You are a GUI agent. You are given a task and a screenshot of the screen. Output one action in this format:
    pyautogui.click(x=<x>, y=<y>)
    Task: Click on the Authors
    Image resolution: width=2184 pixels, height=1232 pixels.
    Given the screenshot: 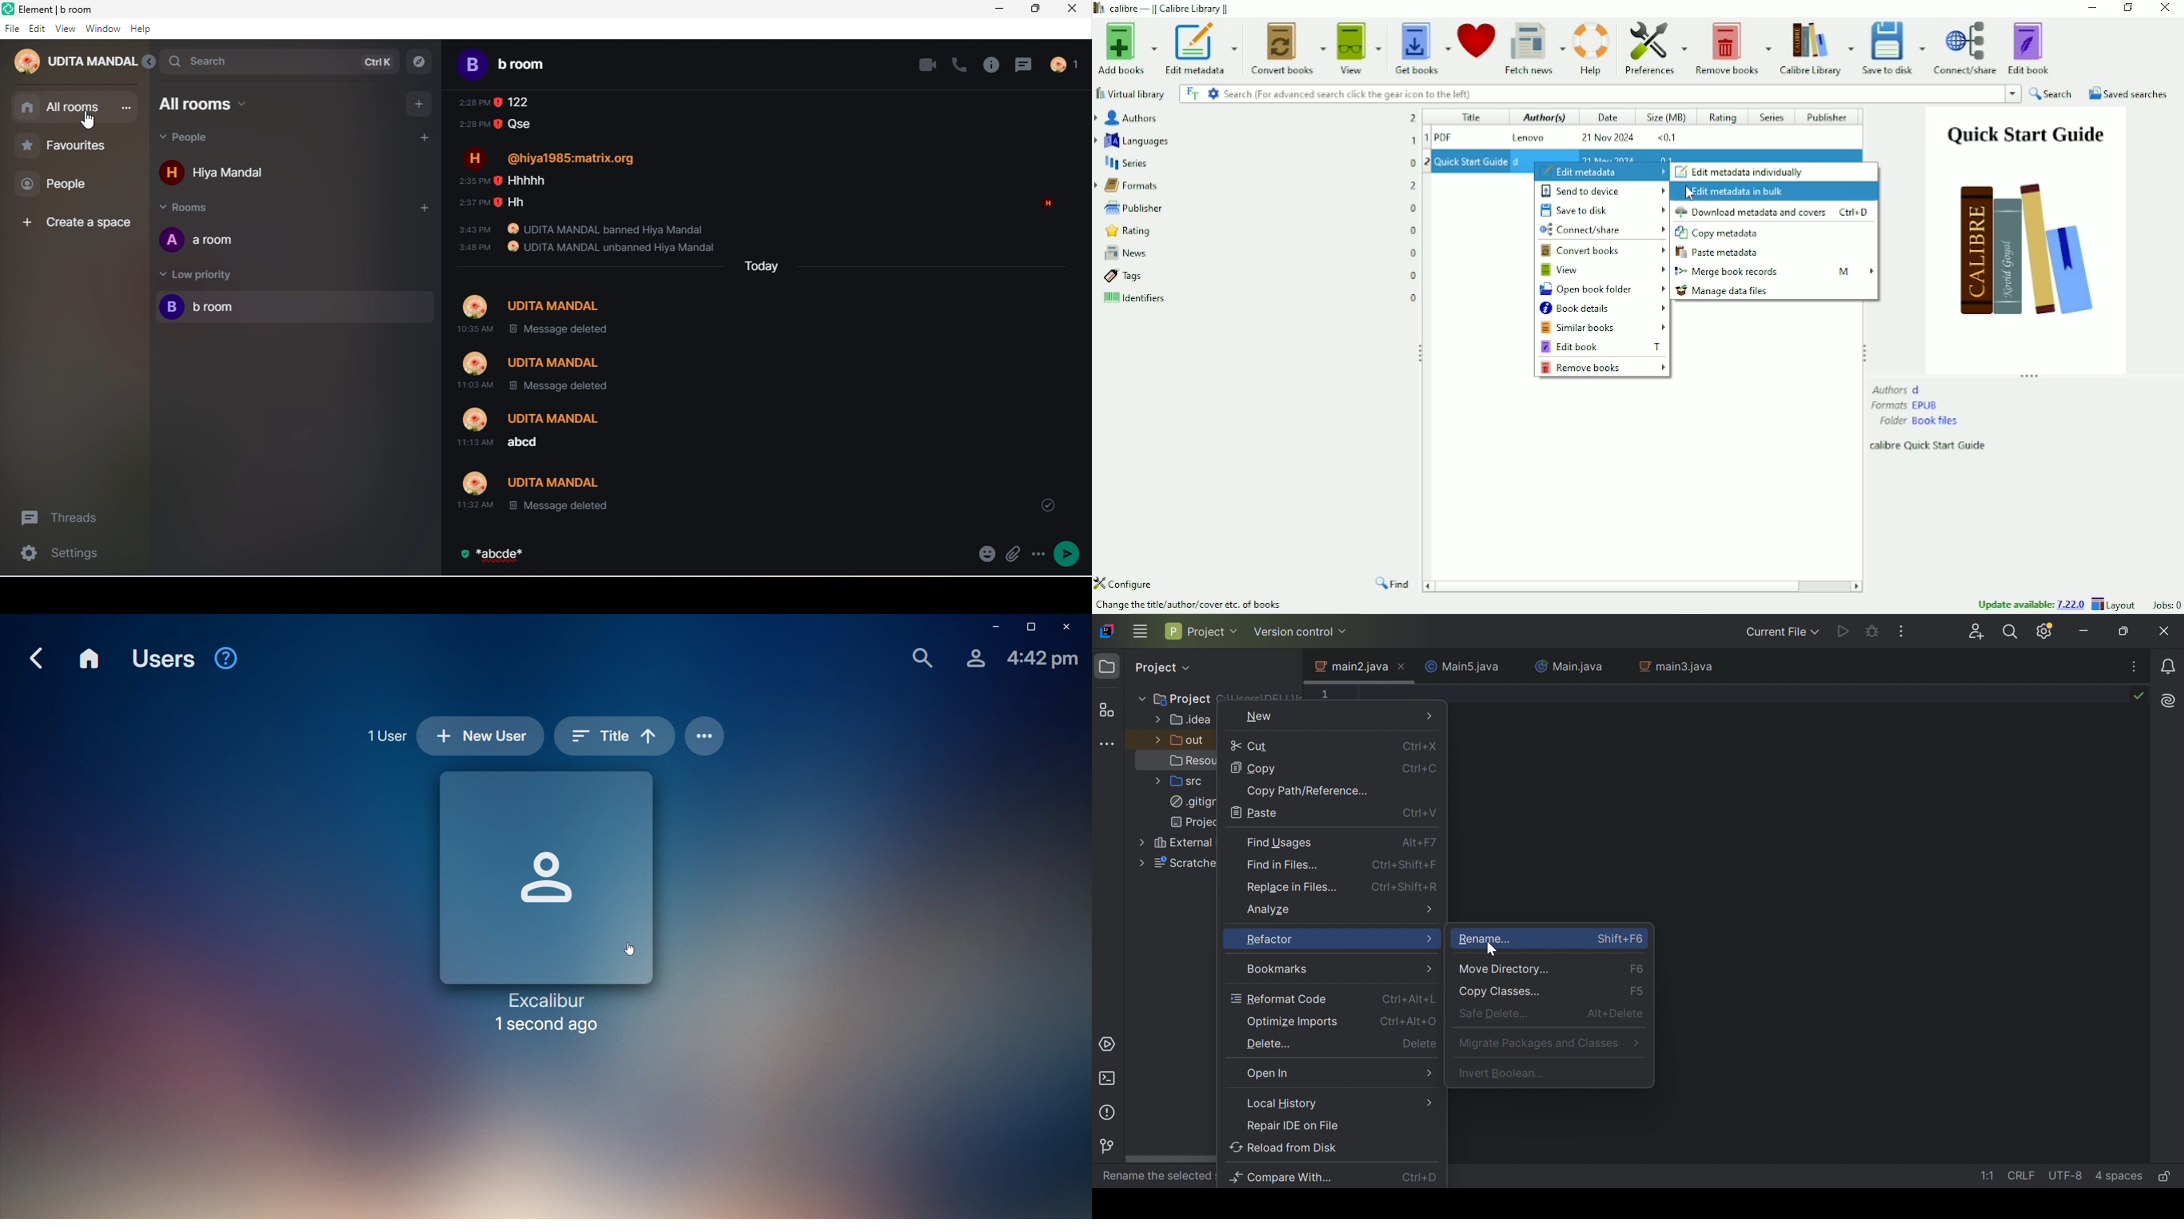 What is the action you would take?
    pyautogui.click(x=1897, y=389)
    